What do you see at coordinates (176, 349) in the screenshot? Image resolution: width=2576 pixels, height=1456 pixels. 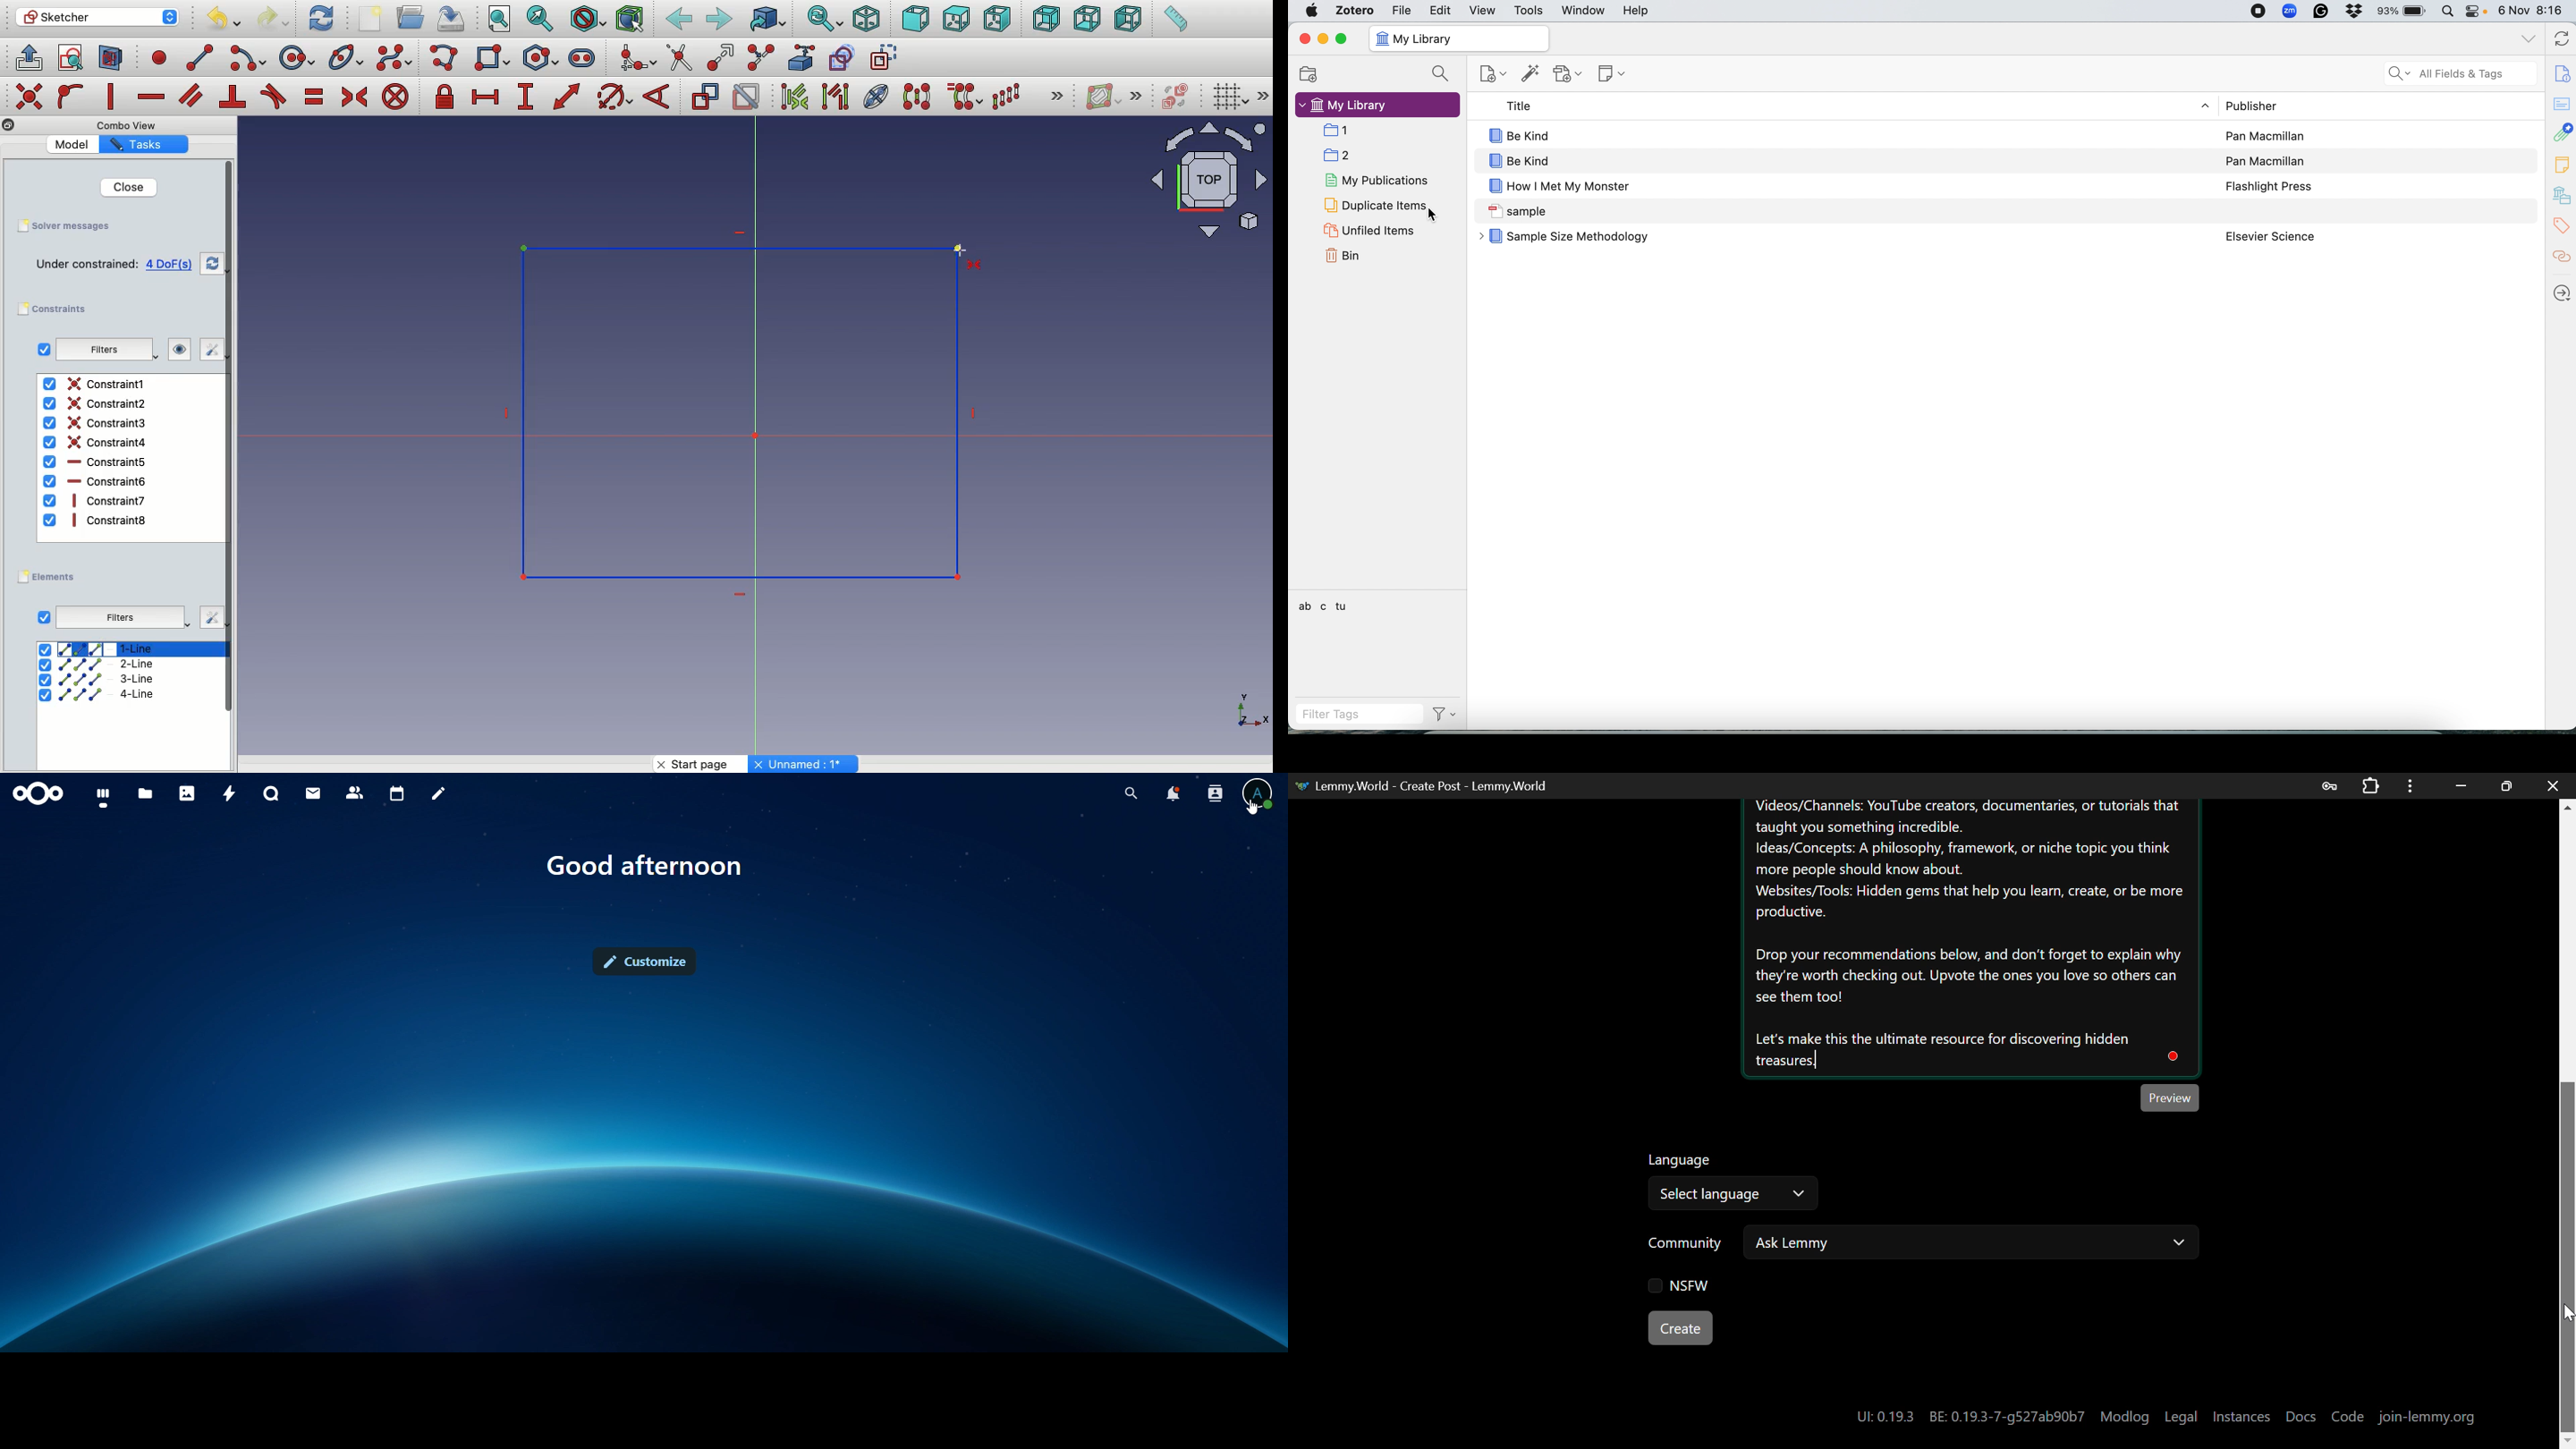 I see `visibility ` at bounding box center [176, 349].